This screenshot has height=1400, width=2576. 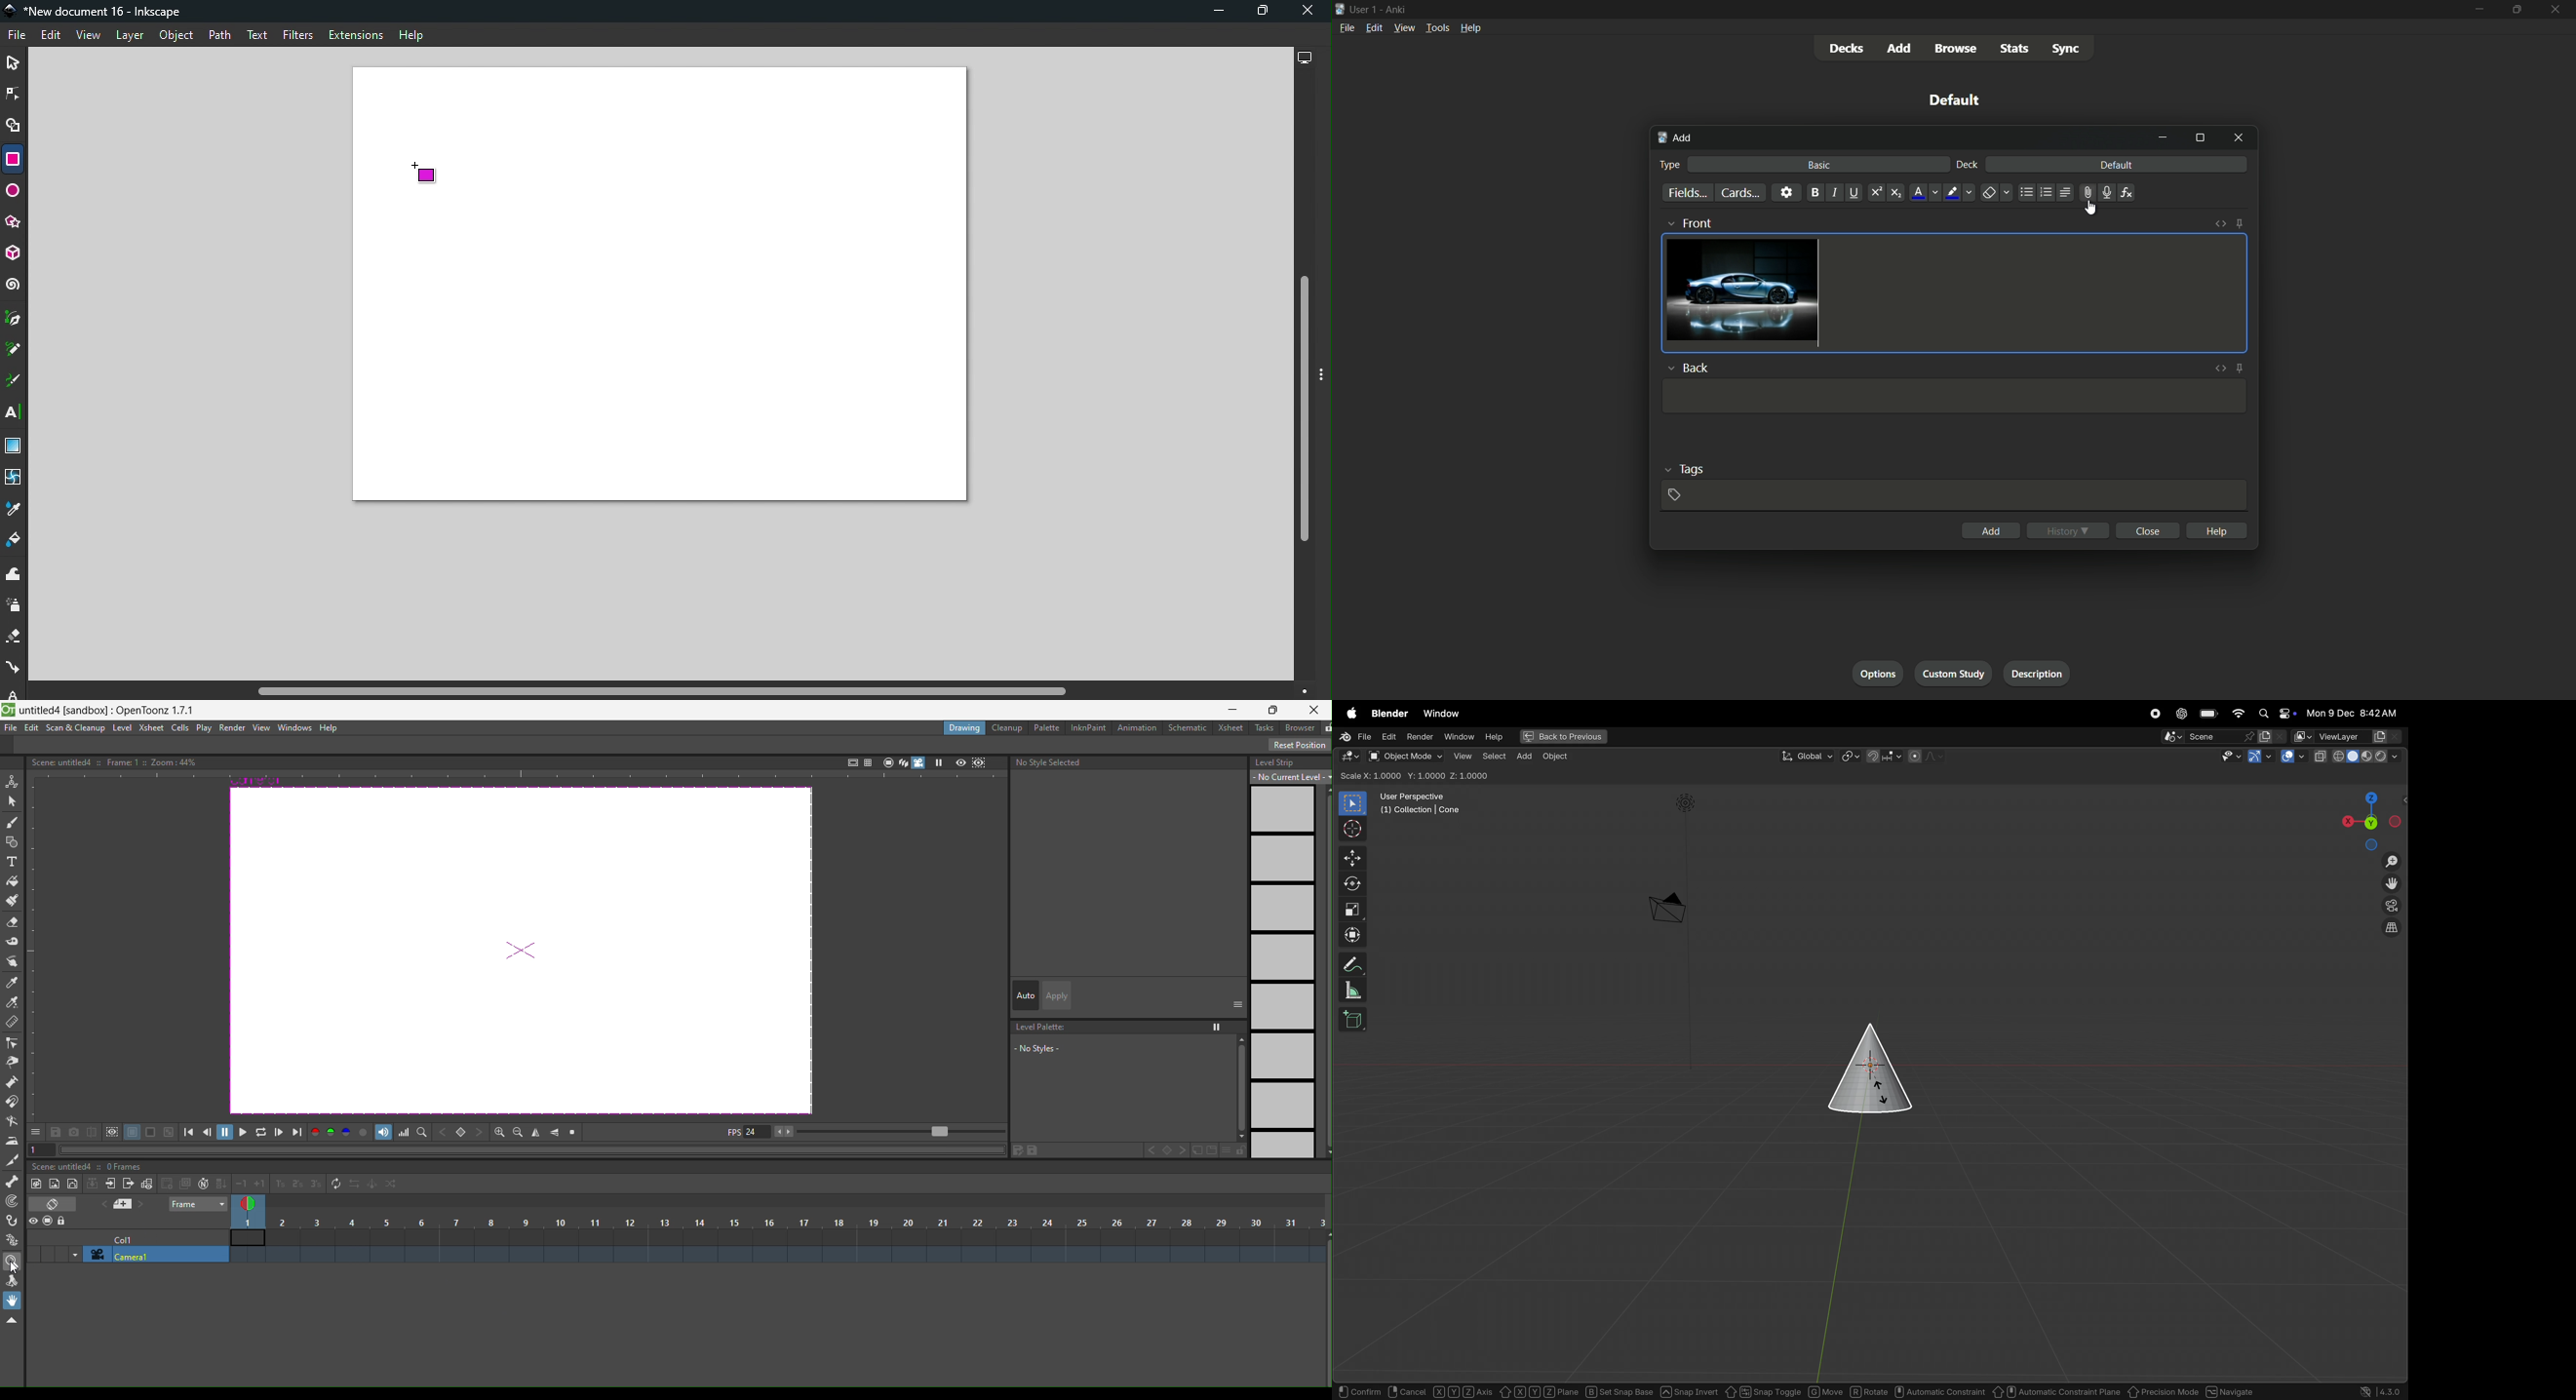 I want to click on Pin scene, so click(x=2207, y=737).